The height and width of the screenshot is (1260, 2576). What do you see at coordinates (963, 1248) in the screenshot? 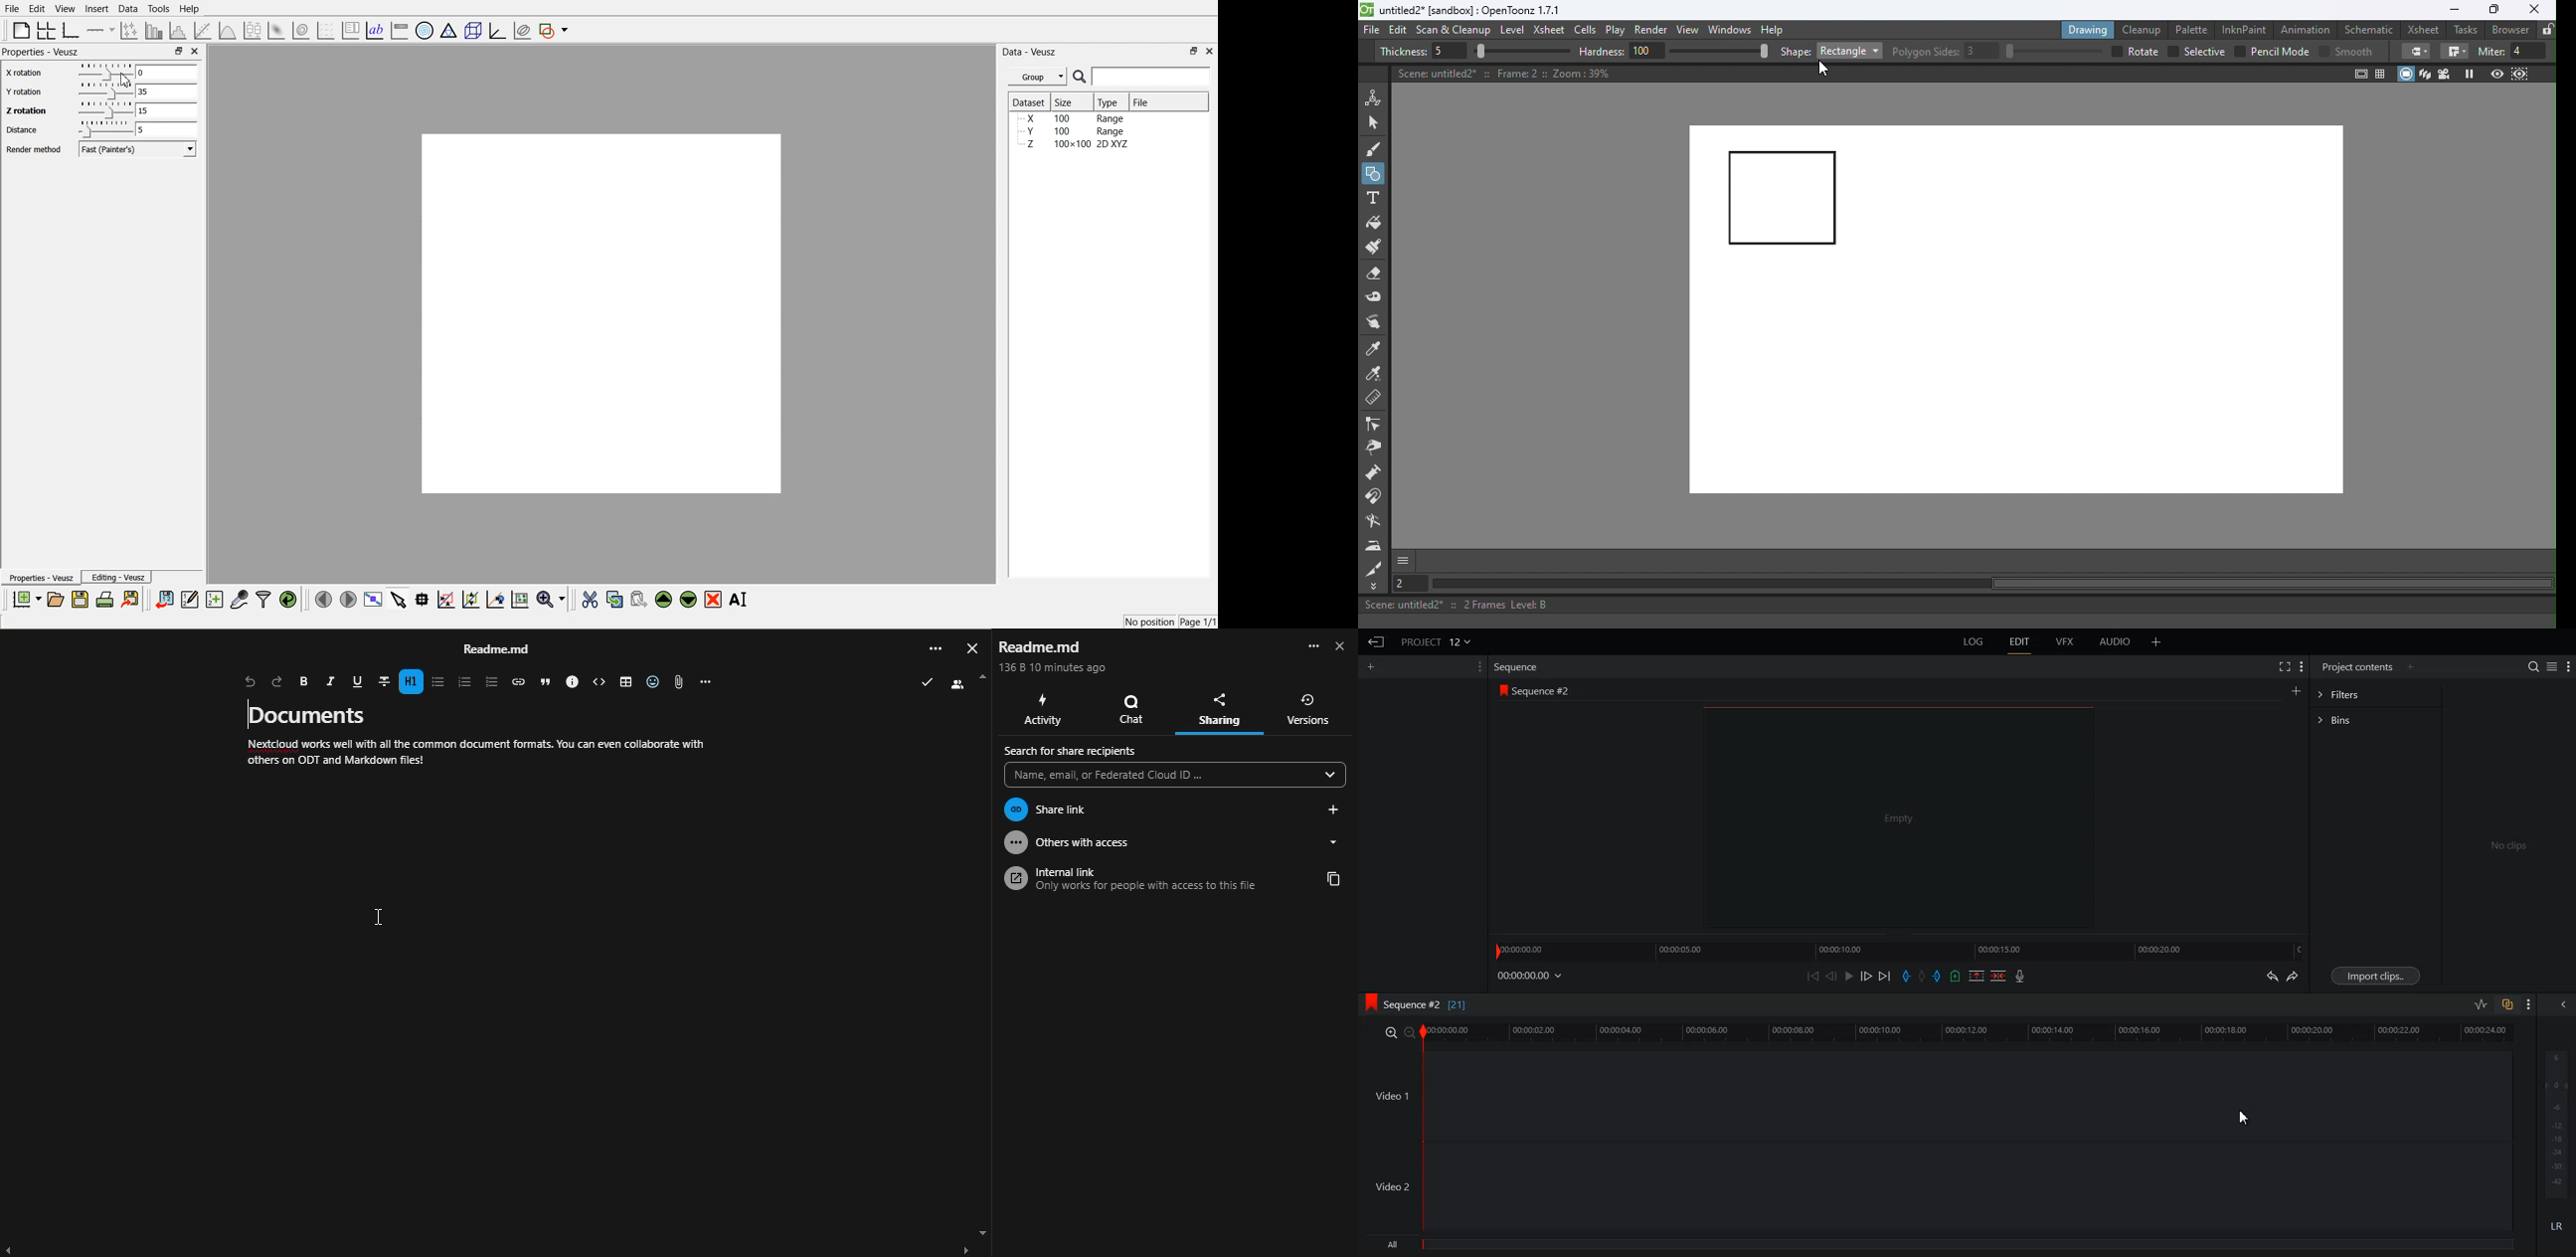
I see `scroll right` at bounding box center [963, 1248].